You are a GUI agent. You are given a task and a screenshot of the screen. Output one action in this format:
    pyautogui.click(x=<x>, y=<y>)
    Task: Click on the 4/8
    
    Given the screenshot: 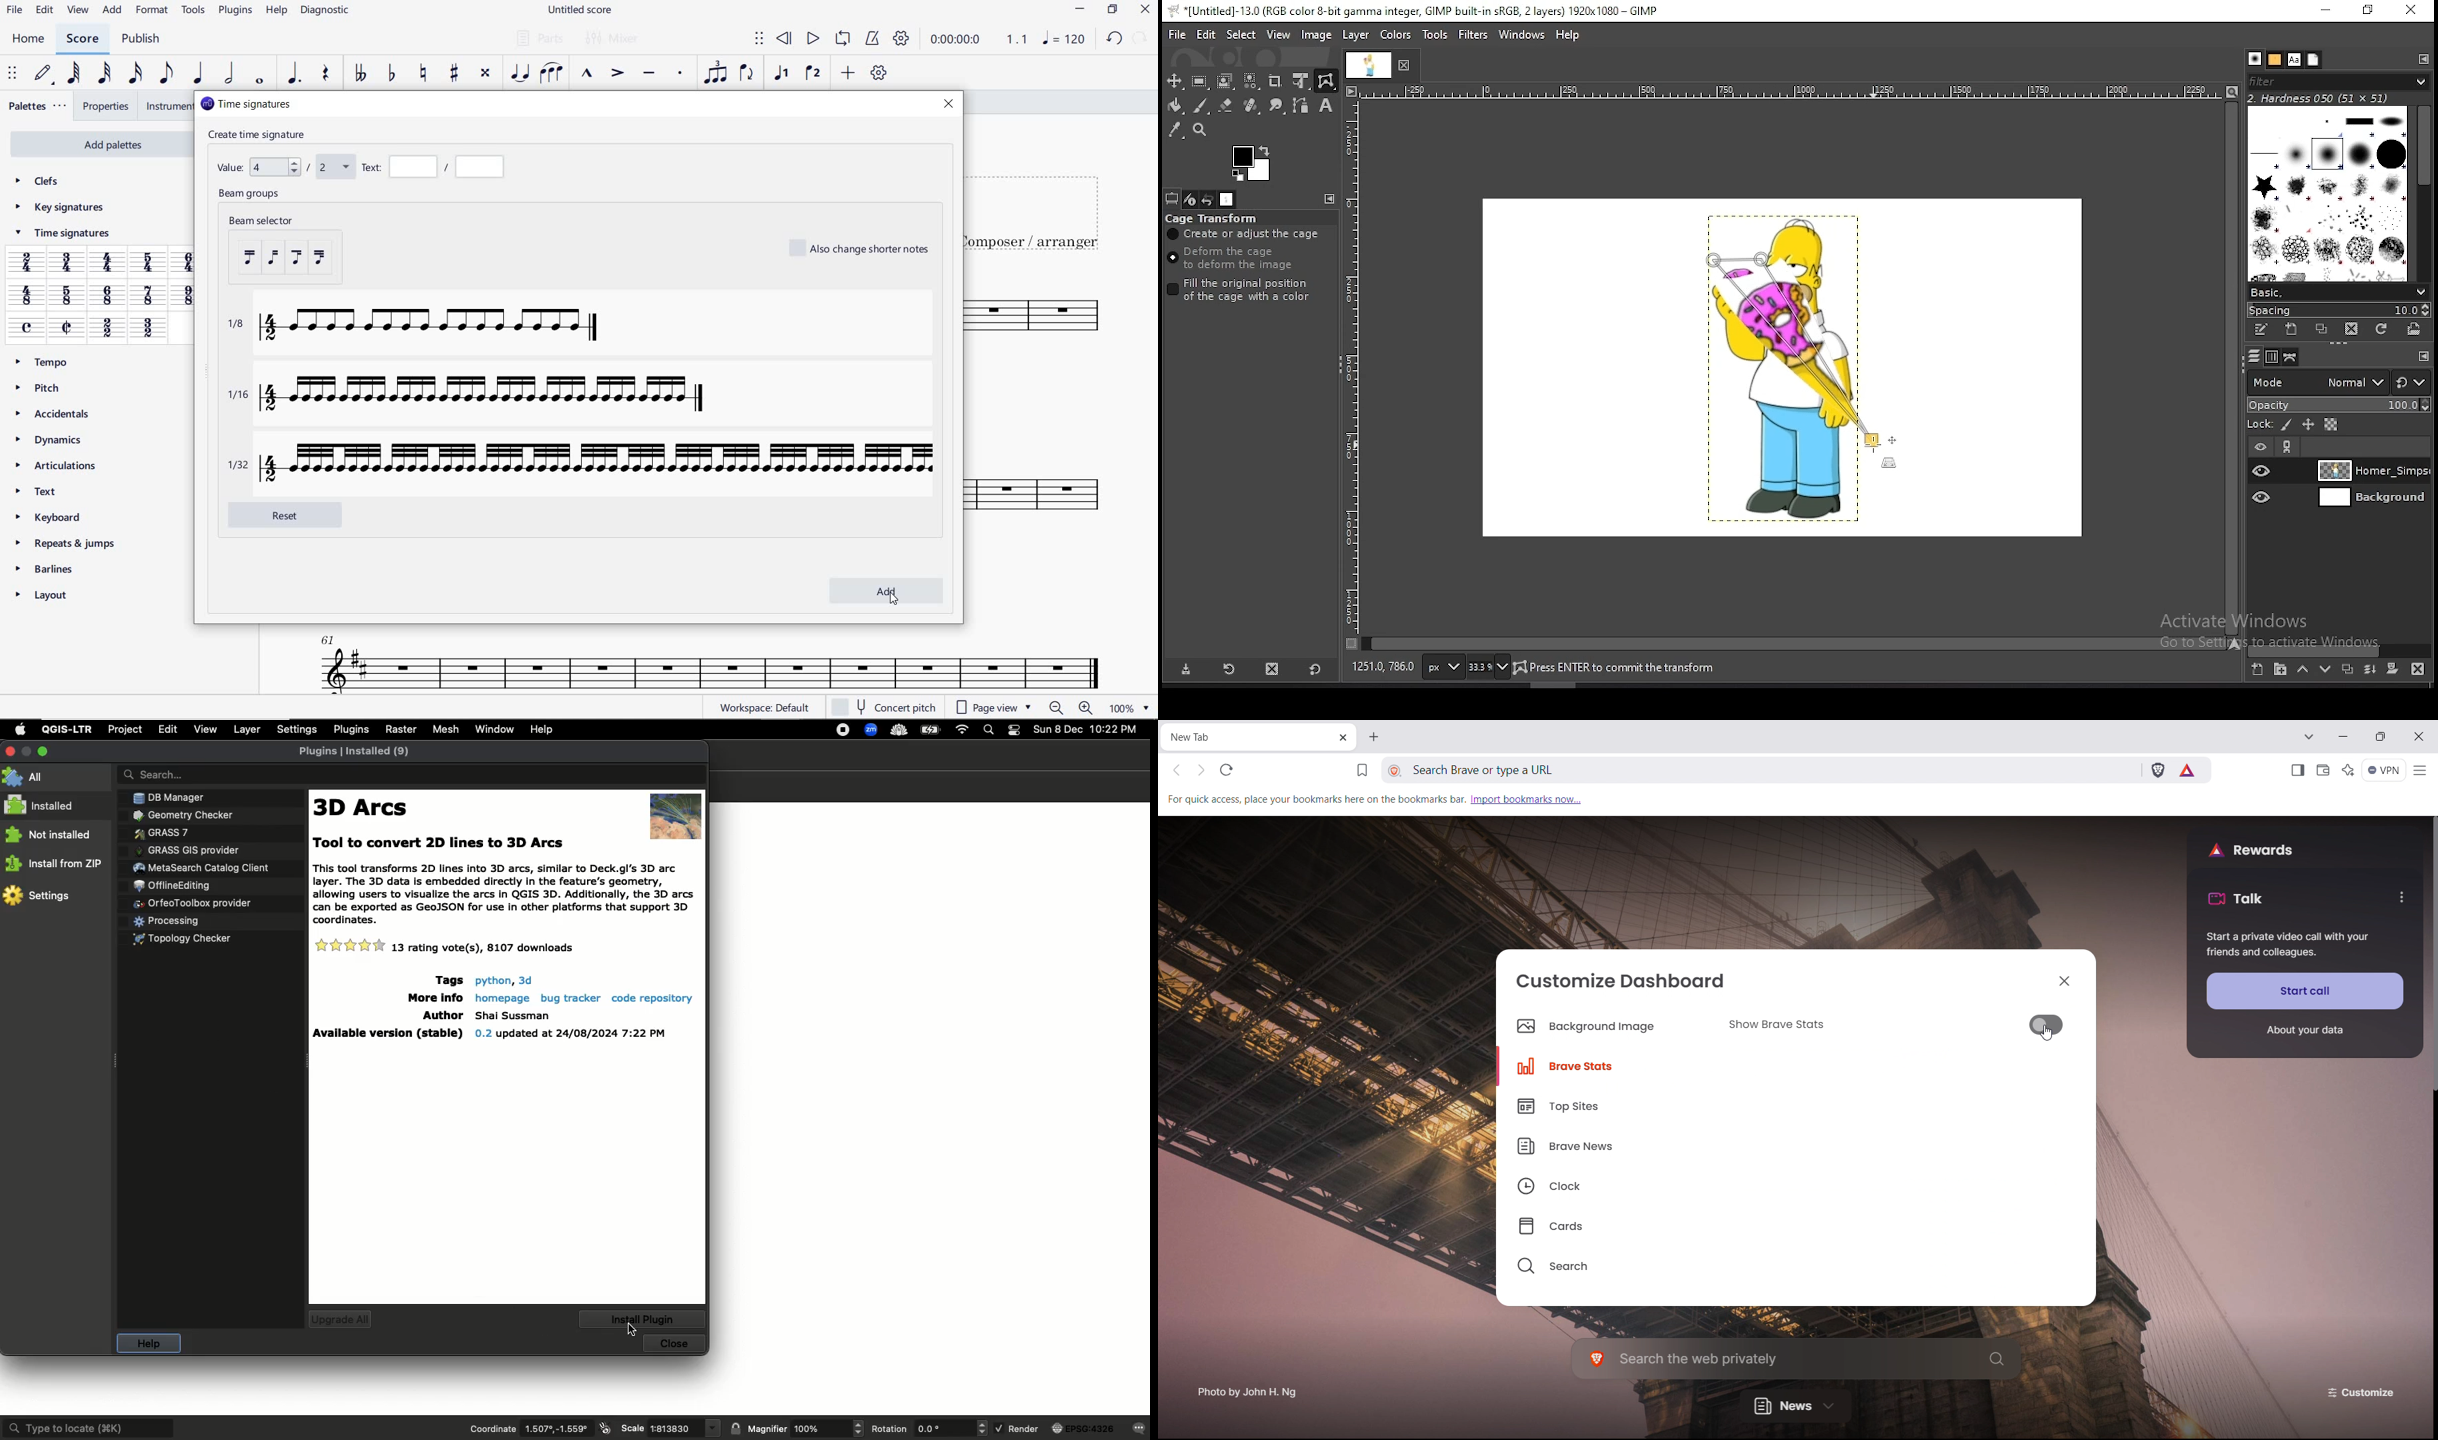 What is the action you would take?
    pyautogui.click(x=26, y=297)
    